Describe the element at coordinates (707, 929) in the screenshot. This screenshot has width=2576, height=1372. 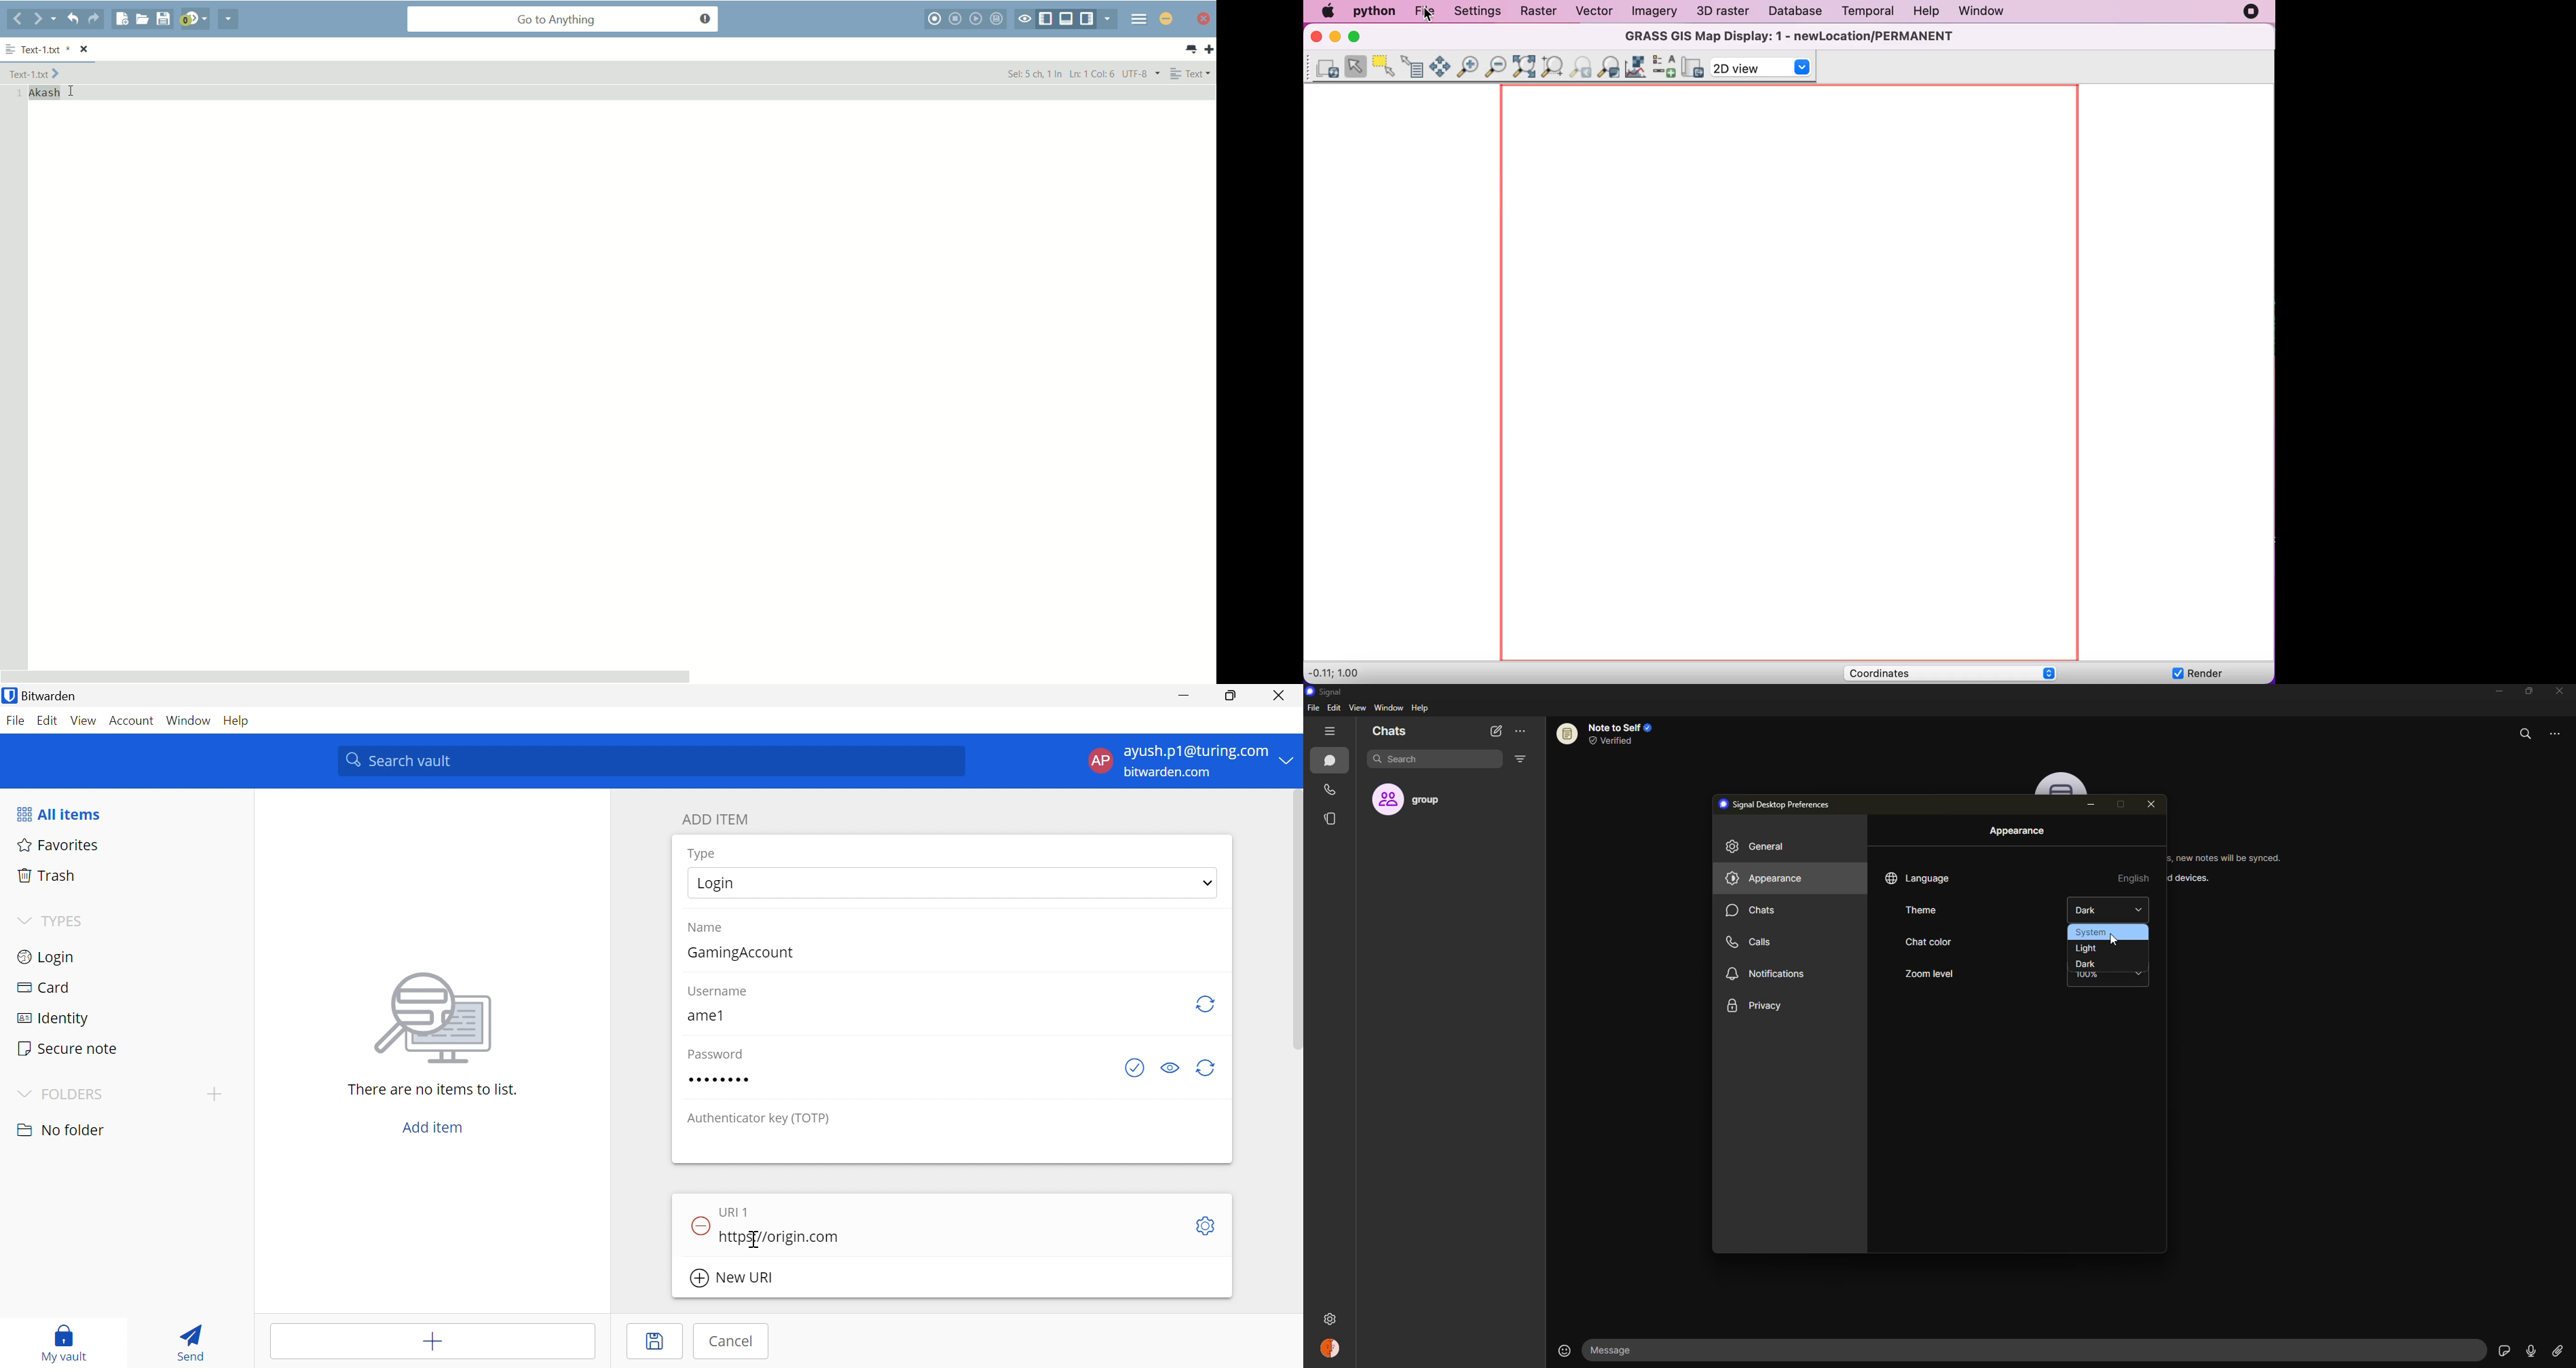
I see `Name` at that location.